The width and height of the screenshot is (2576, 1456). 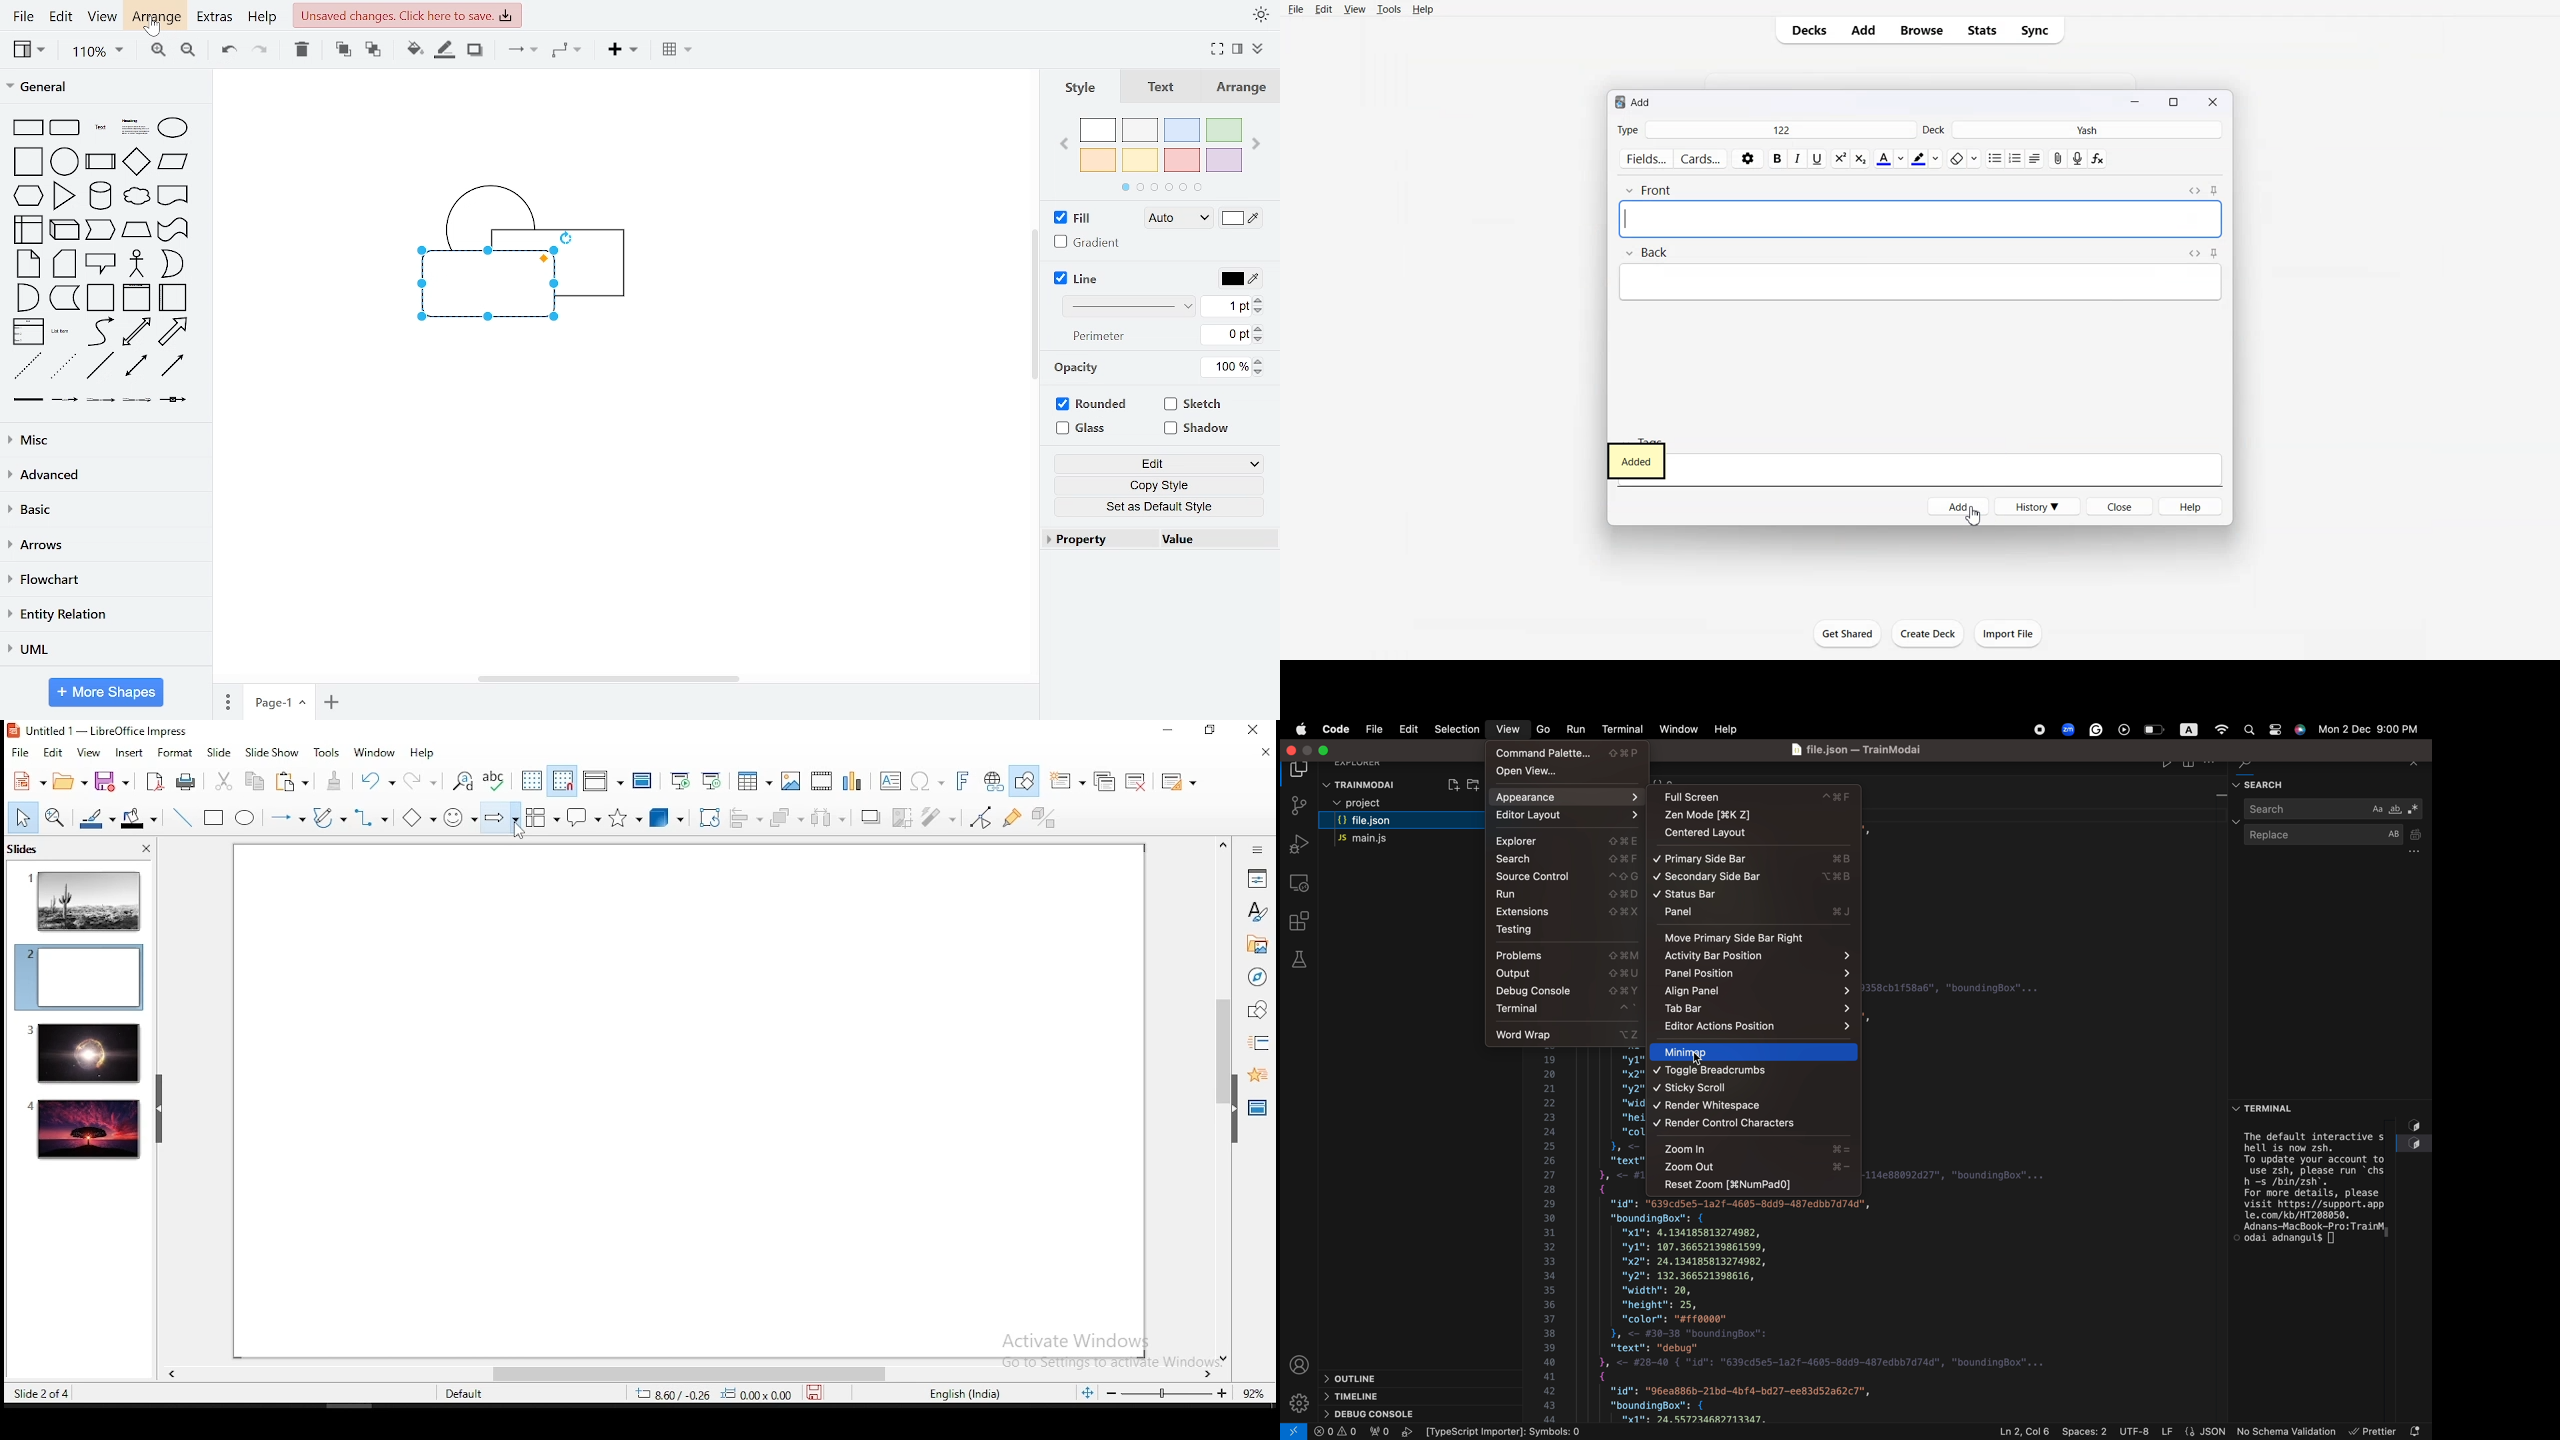 What do you see at coordinates (2194, 191) in the screenshot?
I see `Toggle HTML Editor` at bounding box center [2194, 191].